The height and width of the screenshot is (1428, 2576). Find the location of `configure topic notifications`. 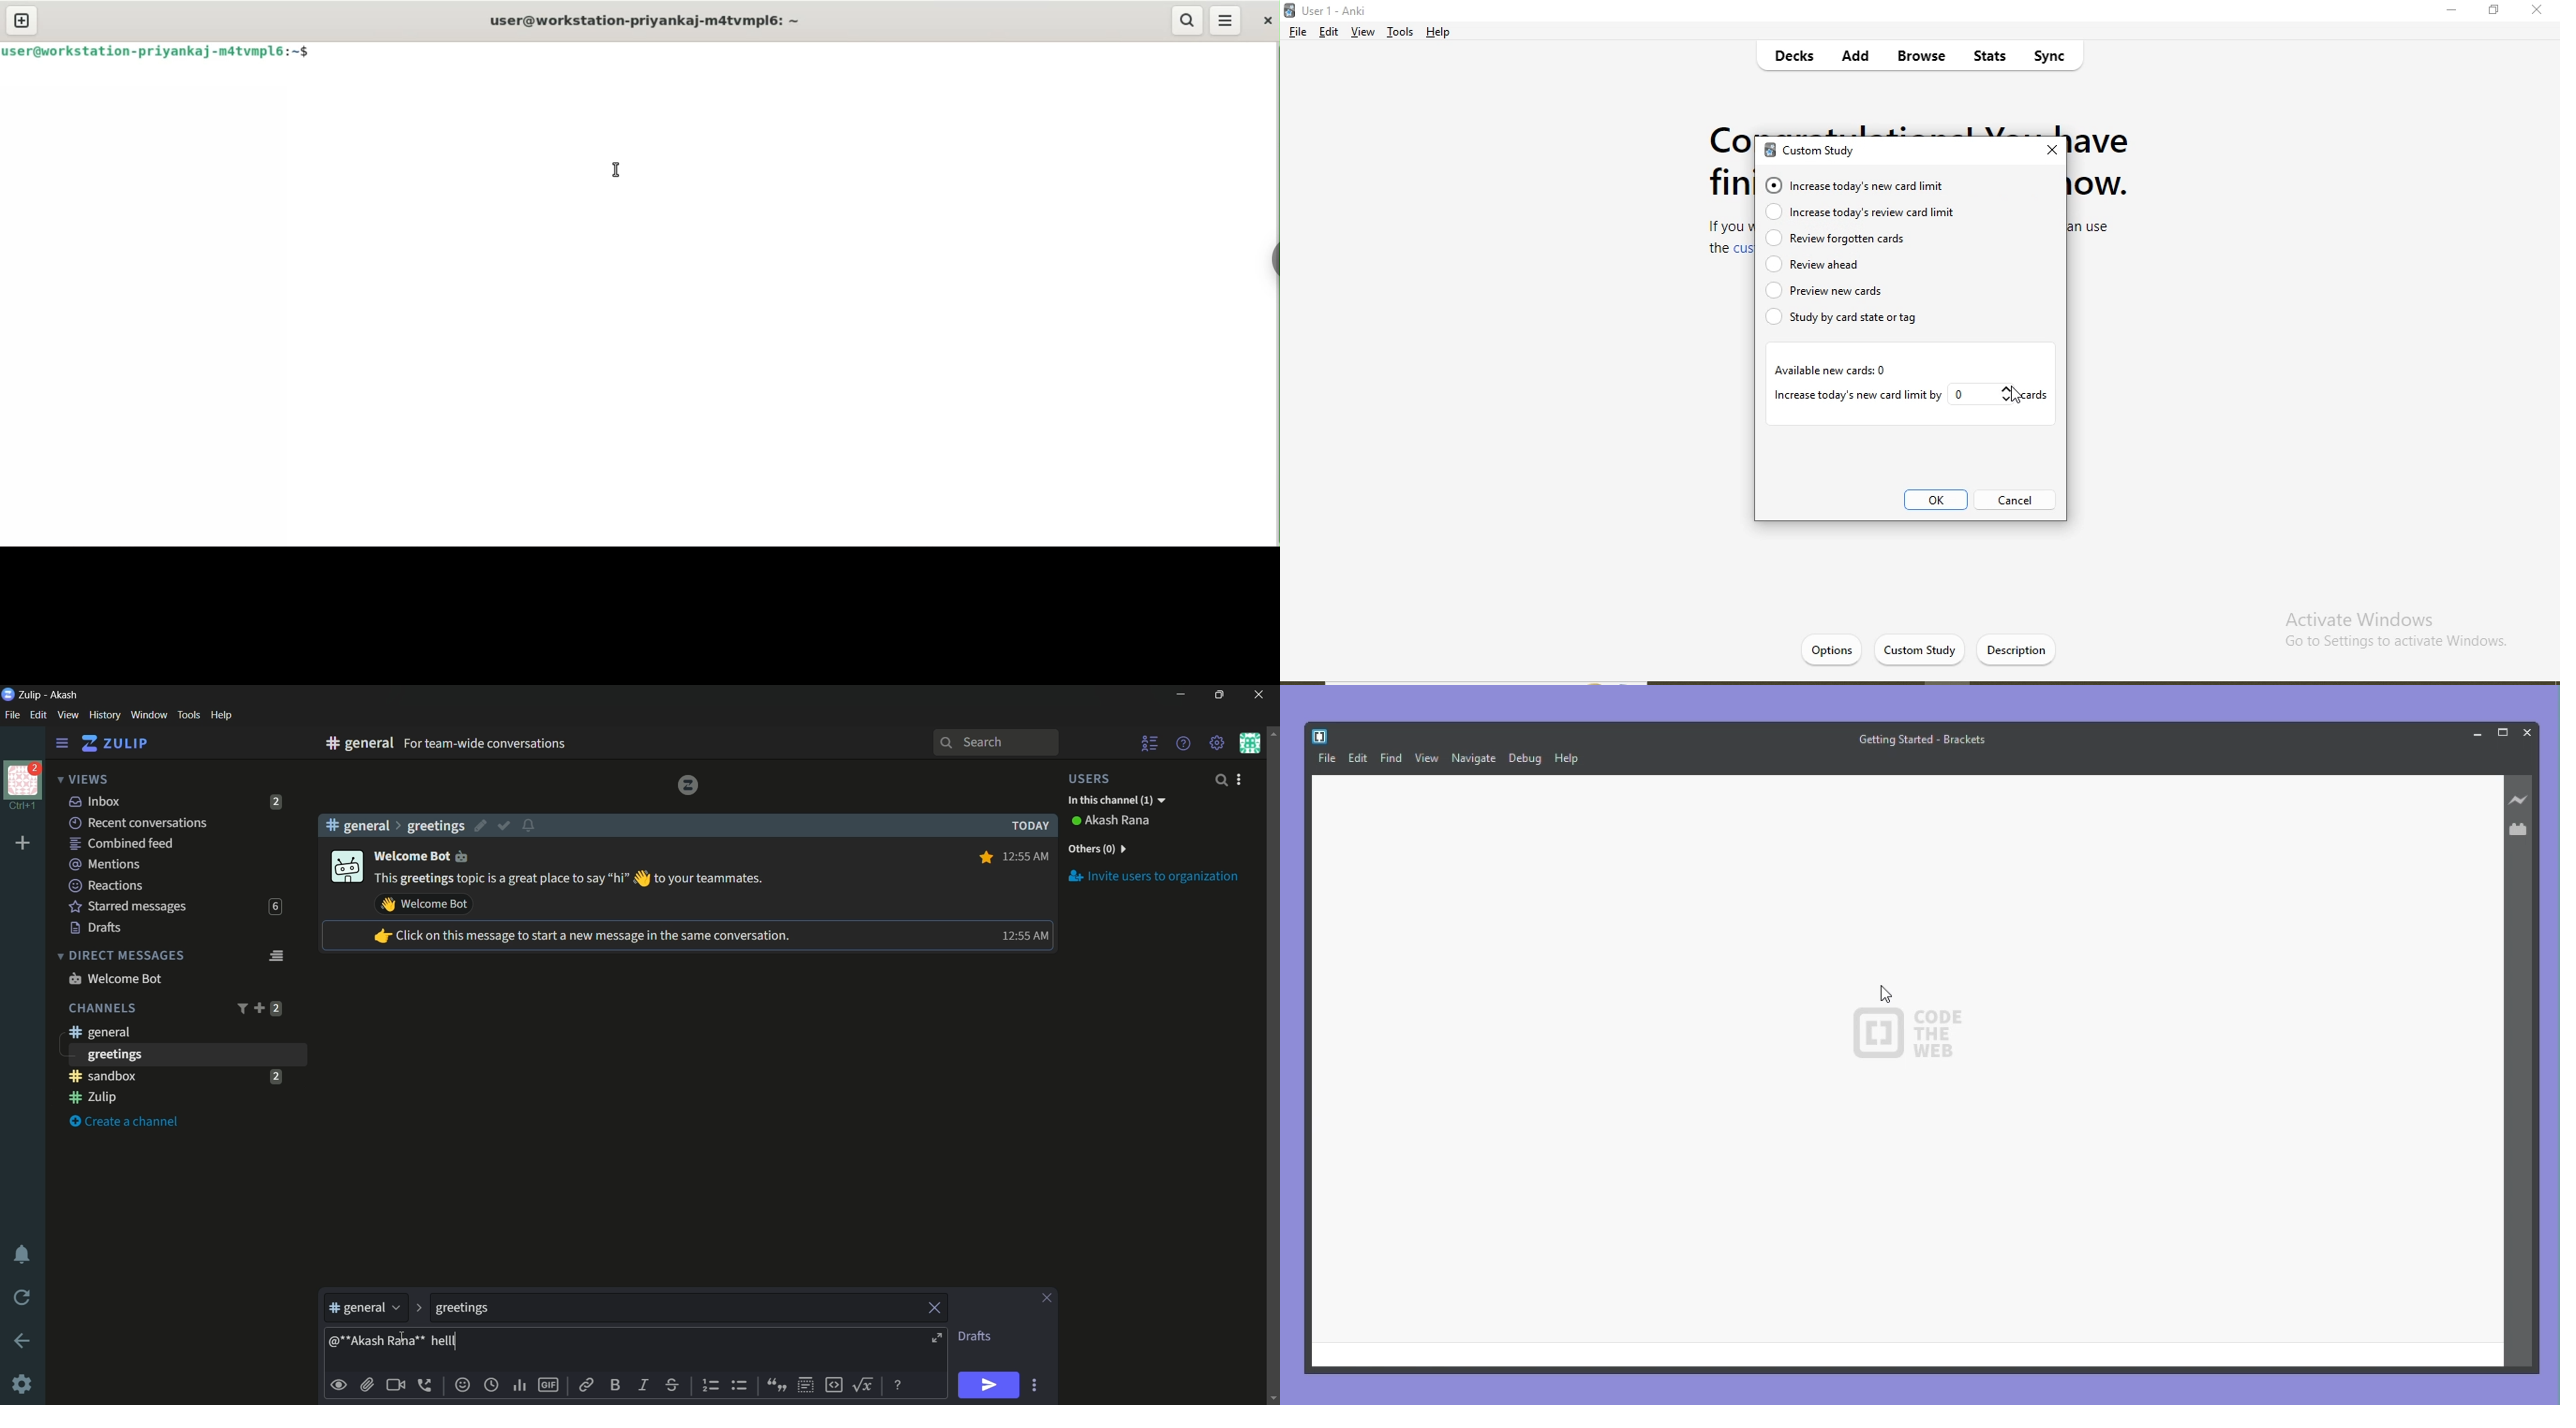

configure topic notifications is located at coordinates (531, 824).